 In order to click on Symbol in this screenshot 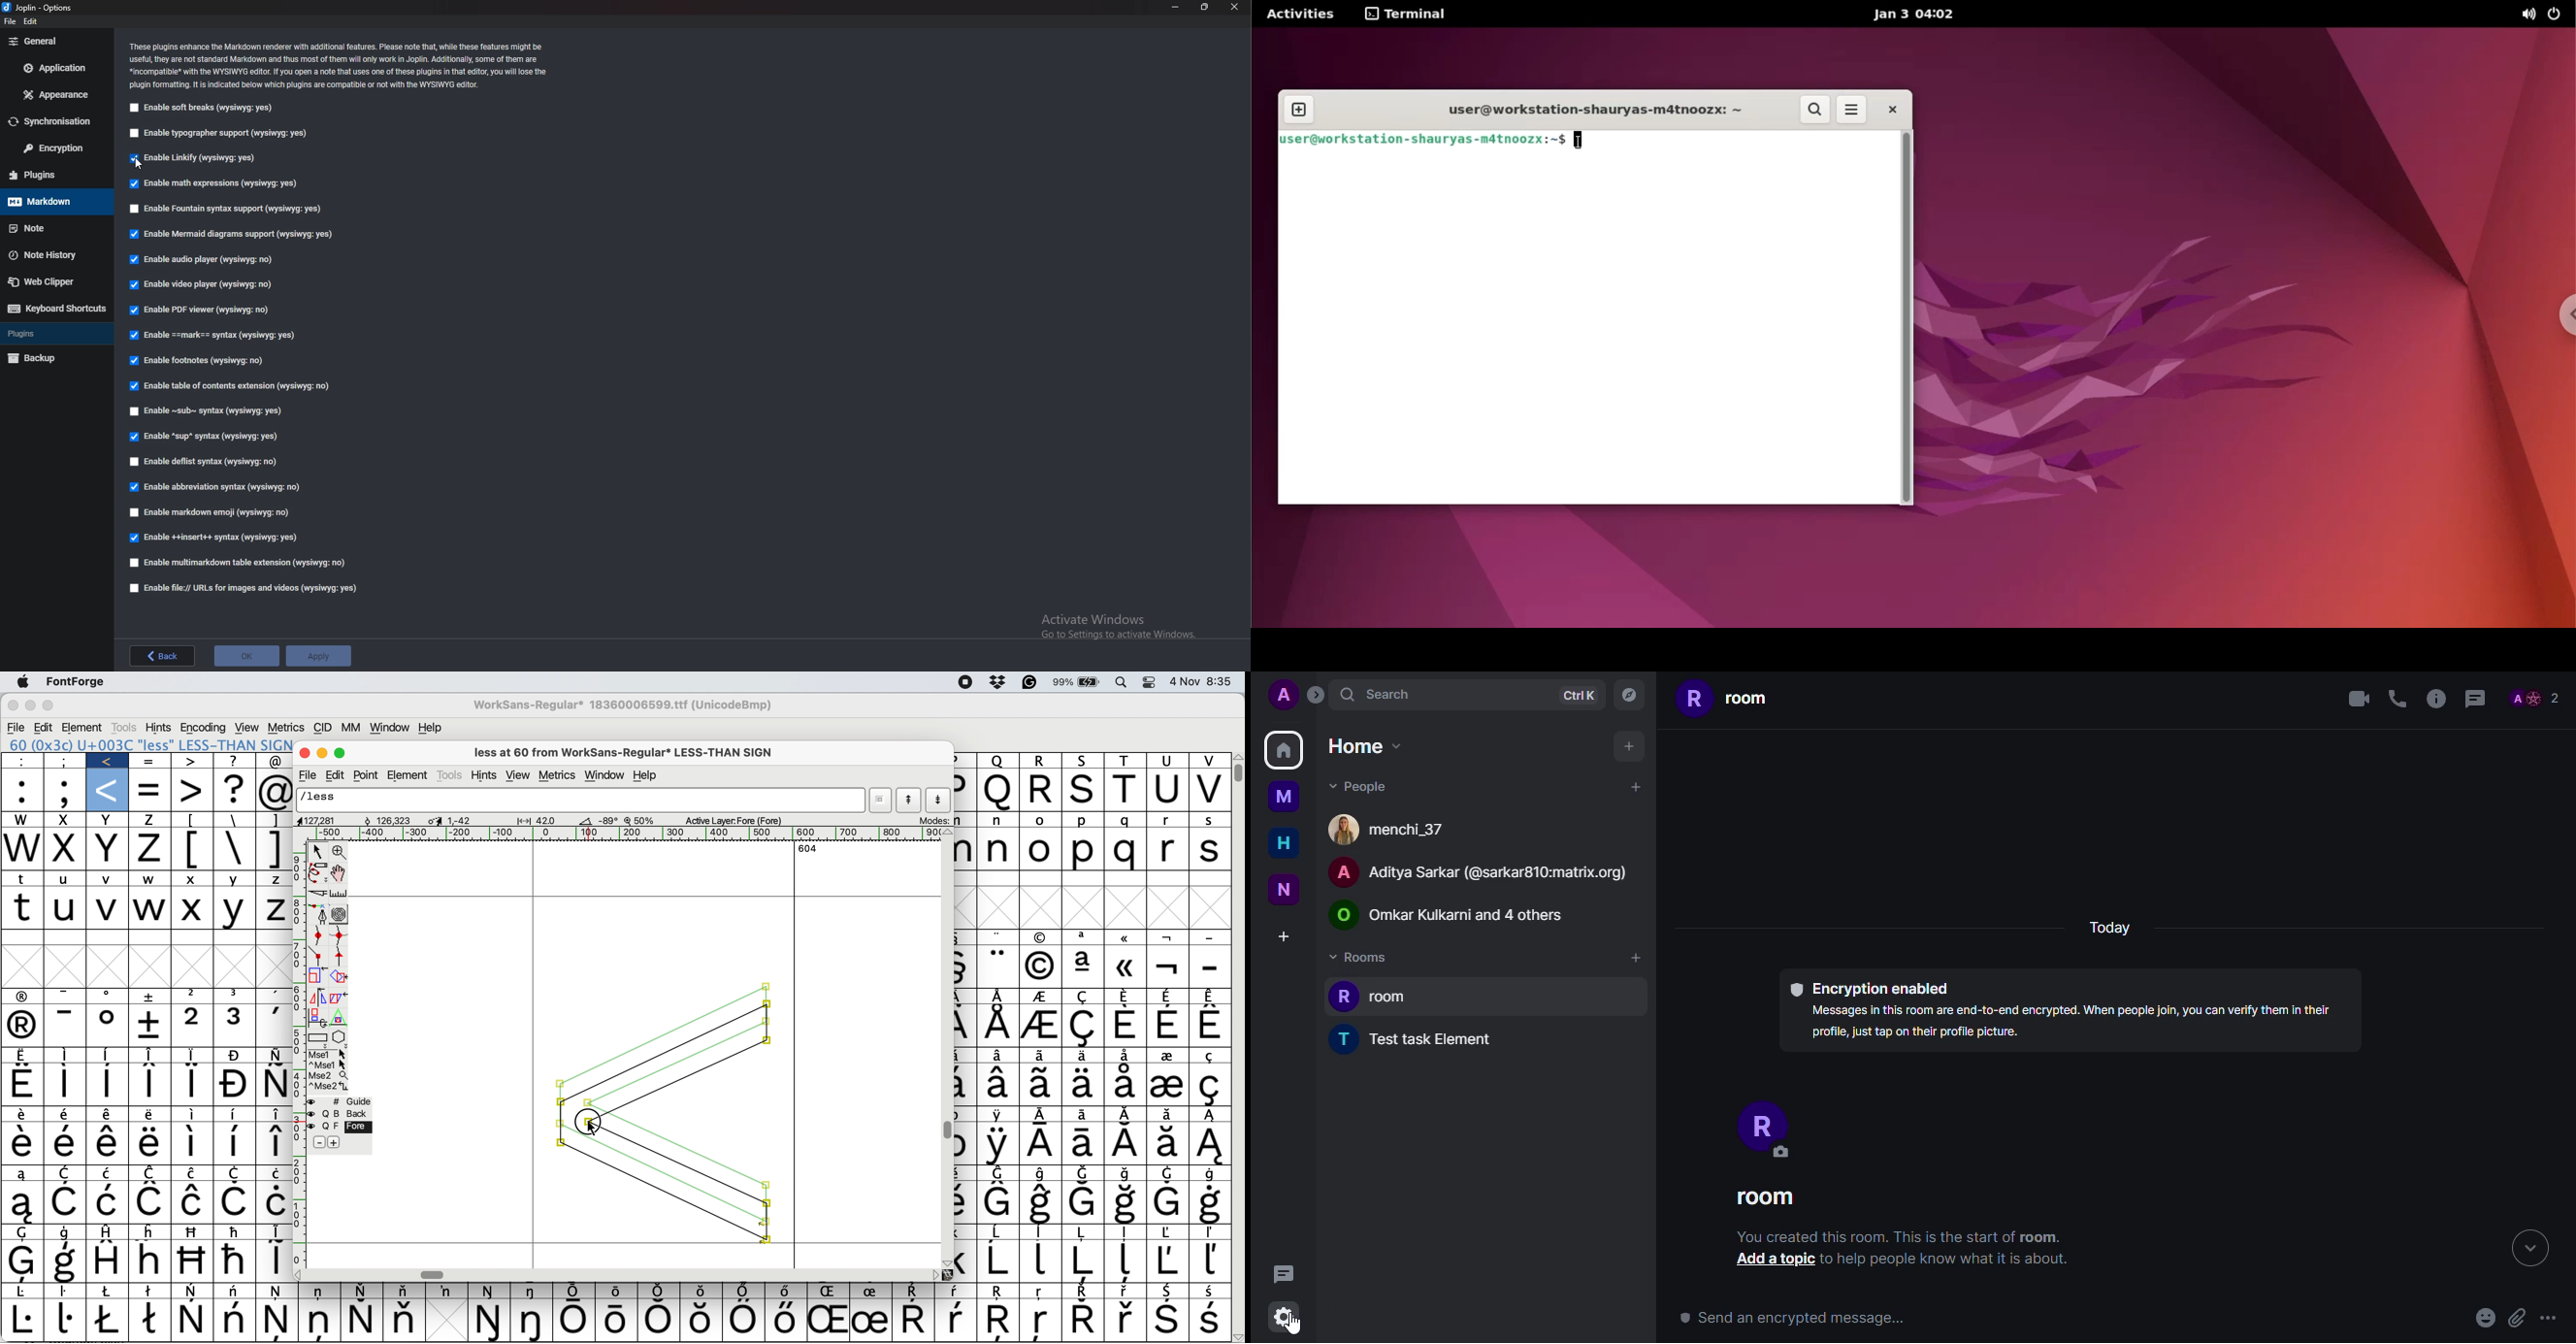, I will do `click(1167, 1233)`.